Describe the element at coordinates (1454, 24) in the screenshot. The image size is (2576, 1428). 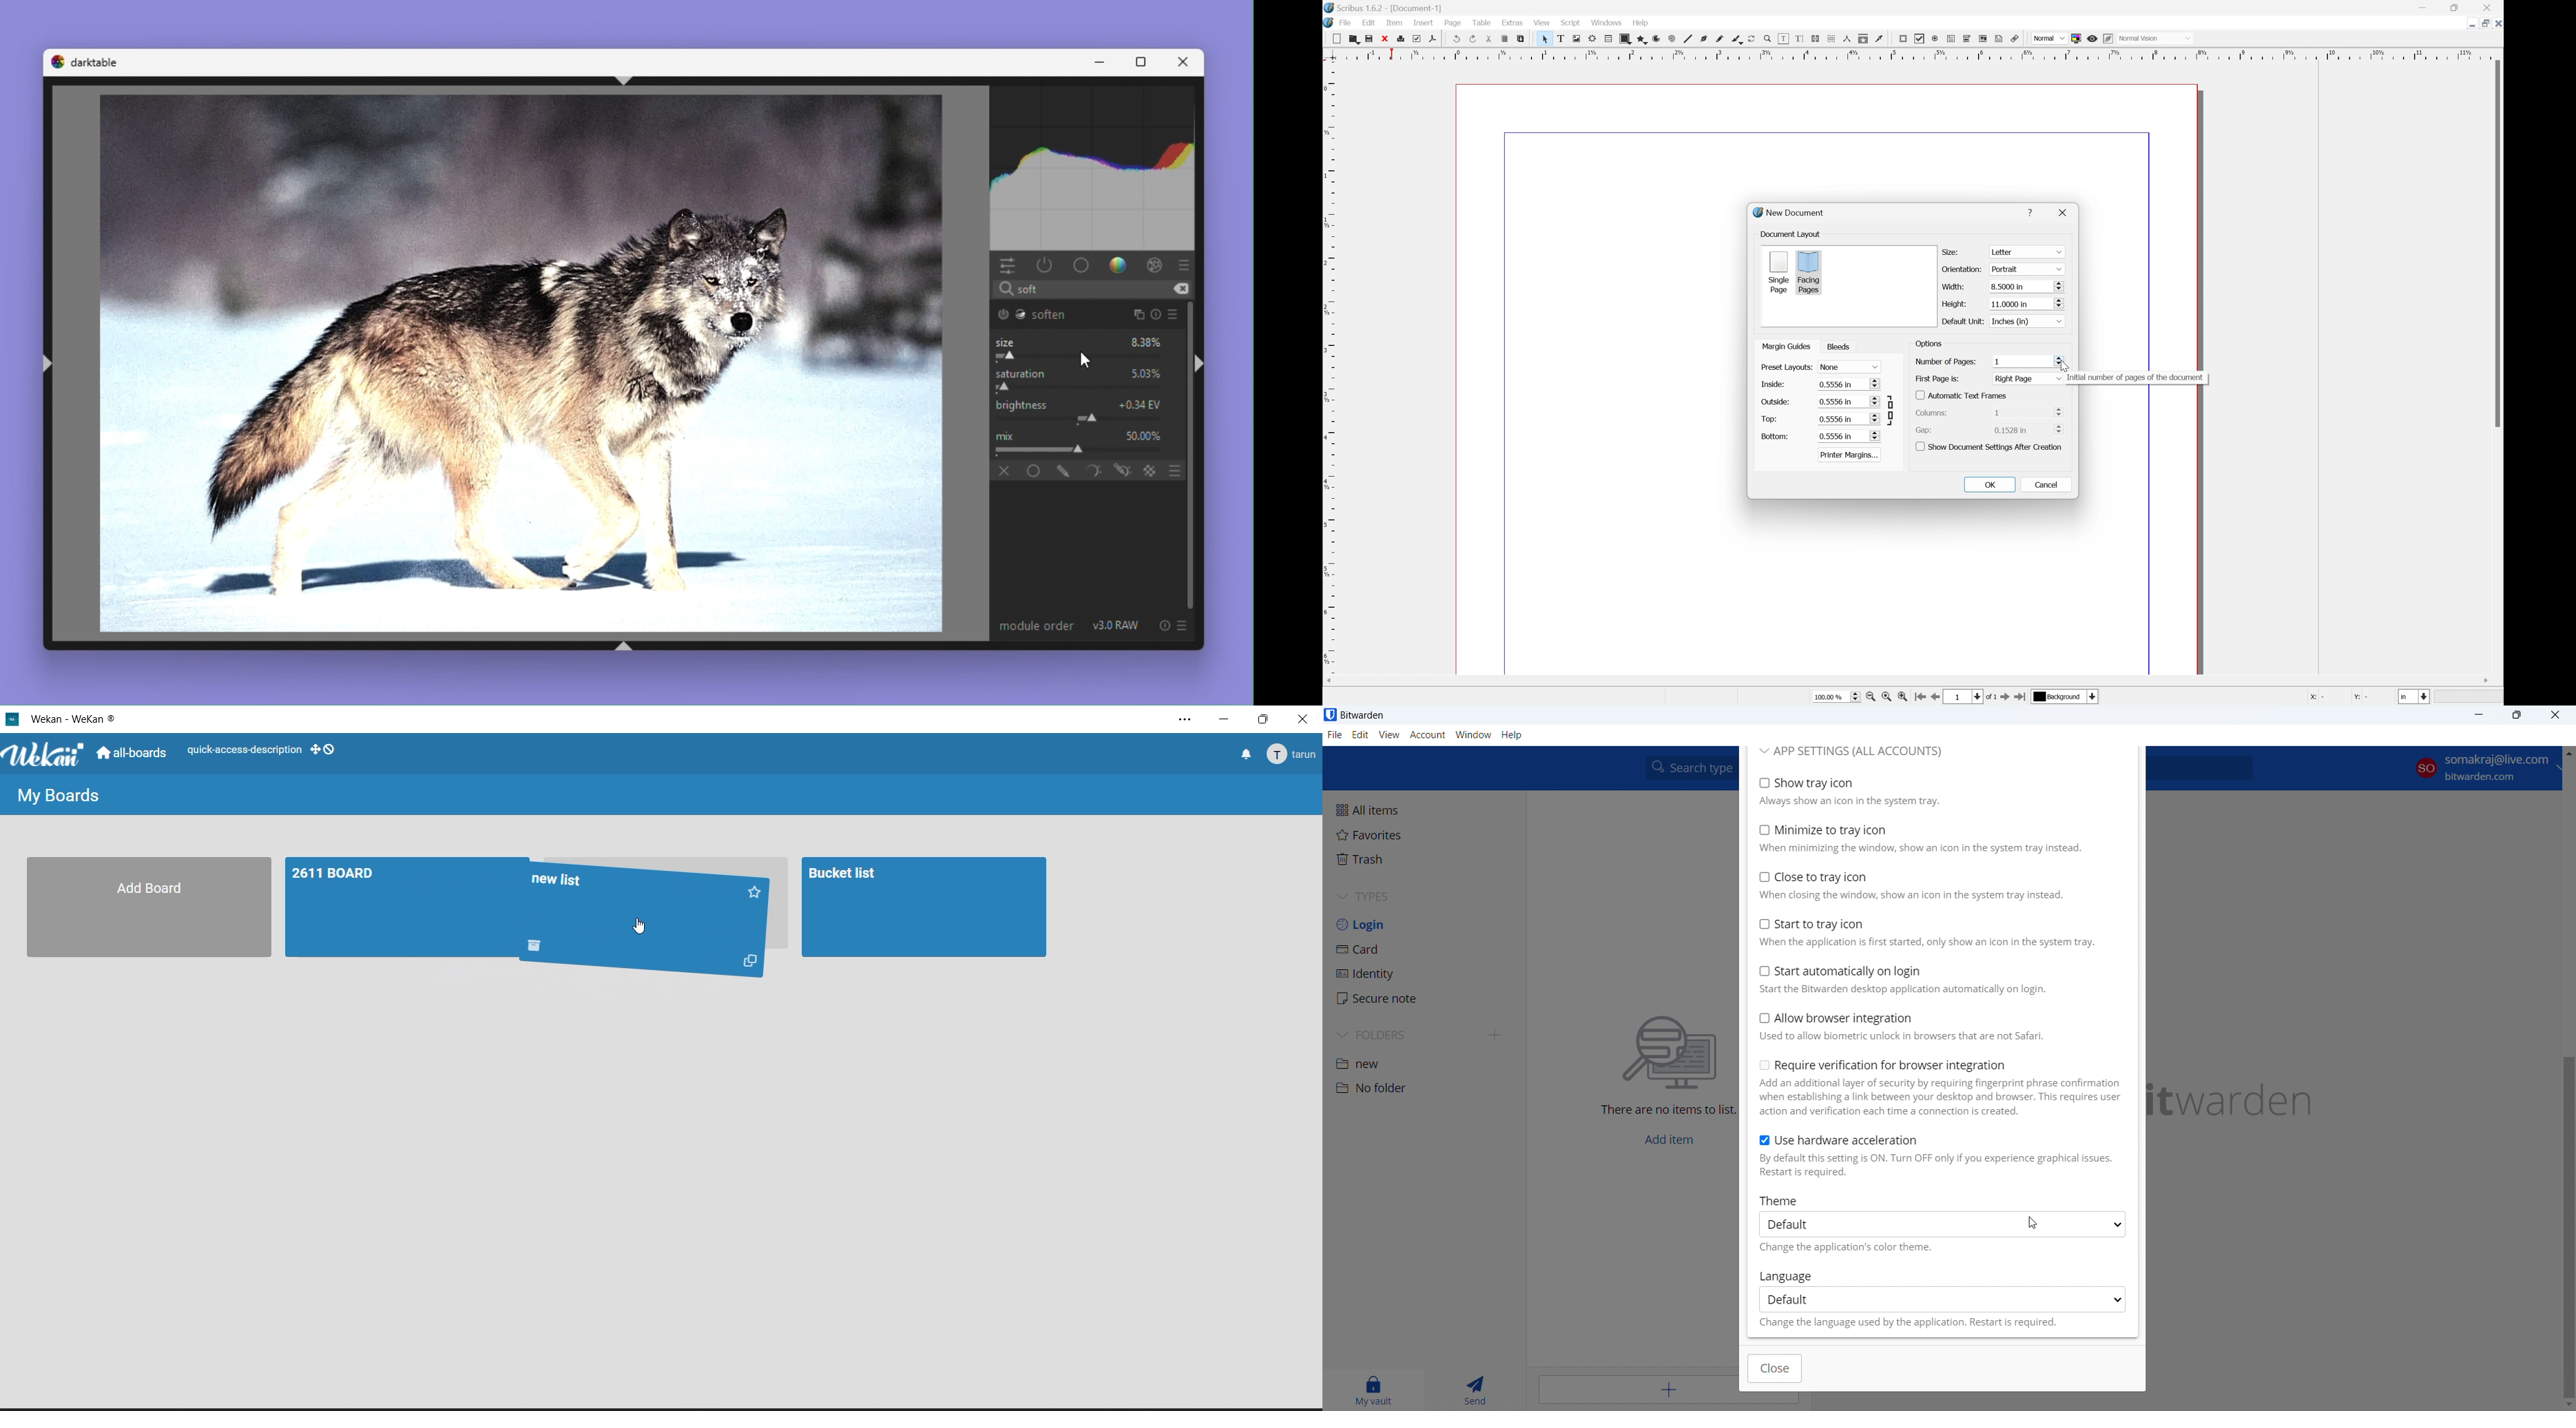
I see `Page` at that location.